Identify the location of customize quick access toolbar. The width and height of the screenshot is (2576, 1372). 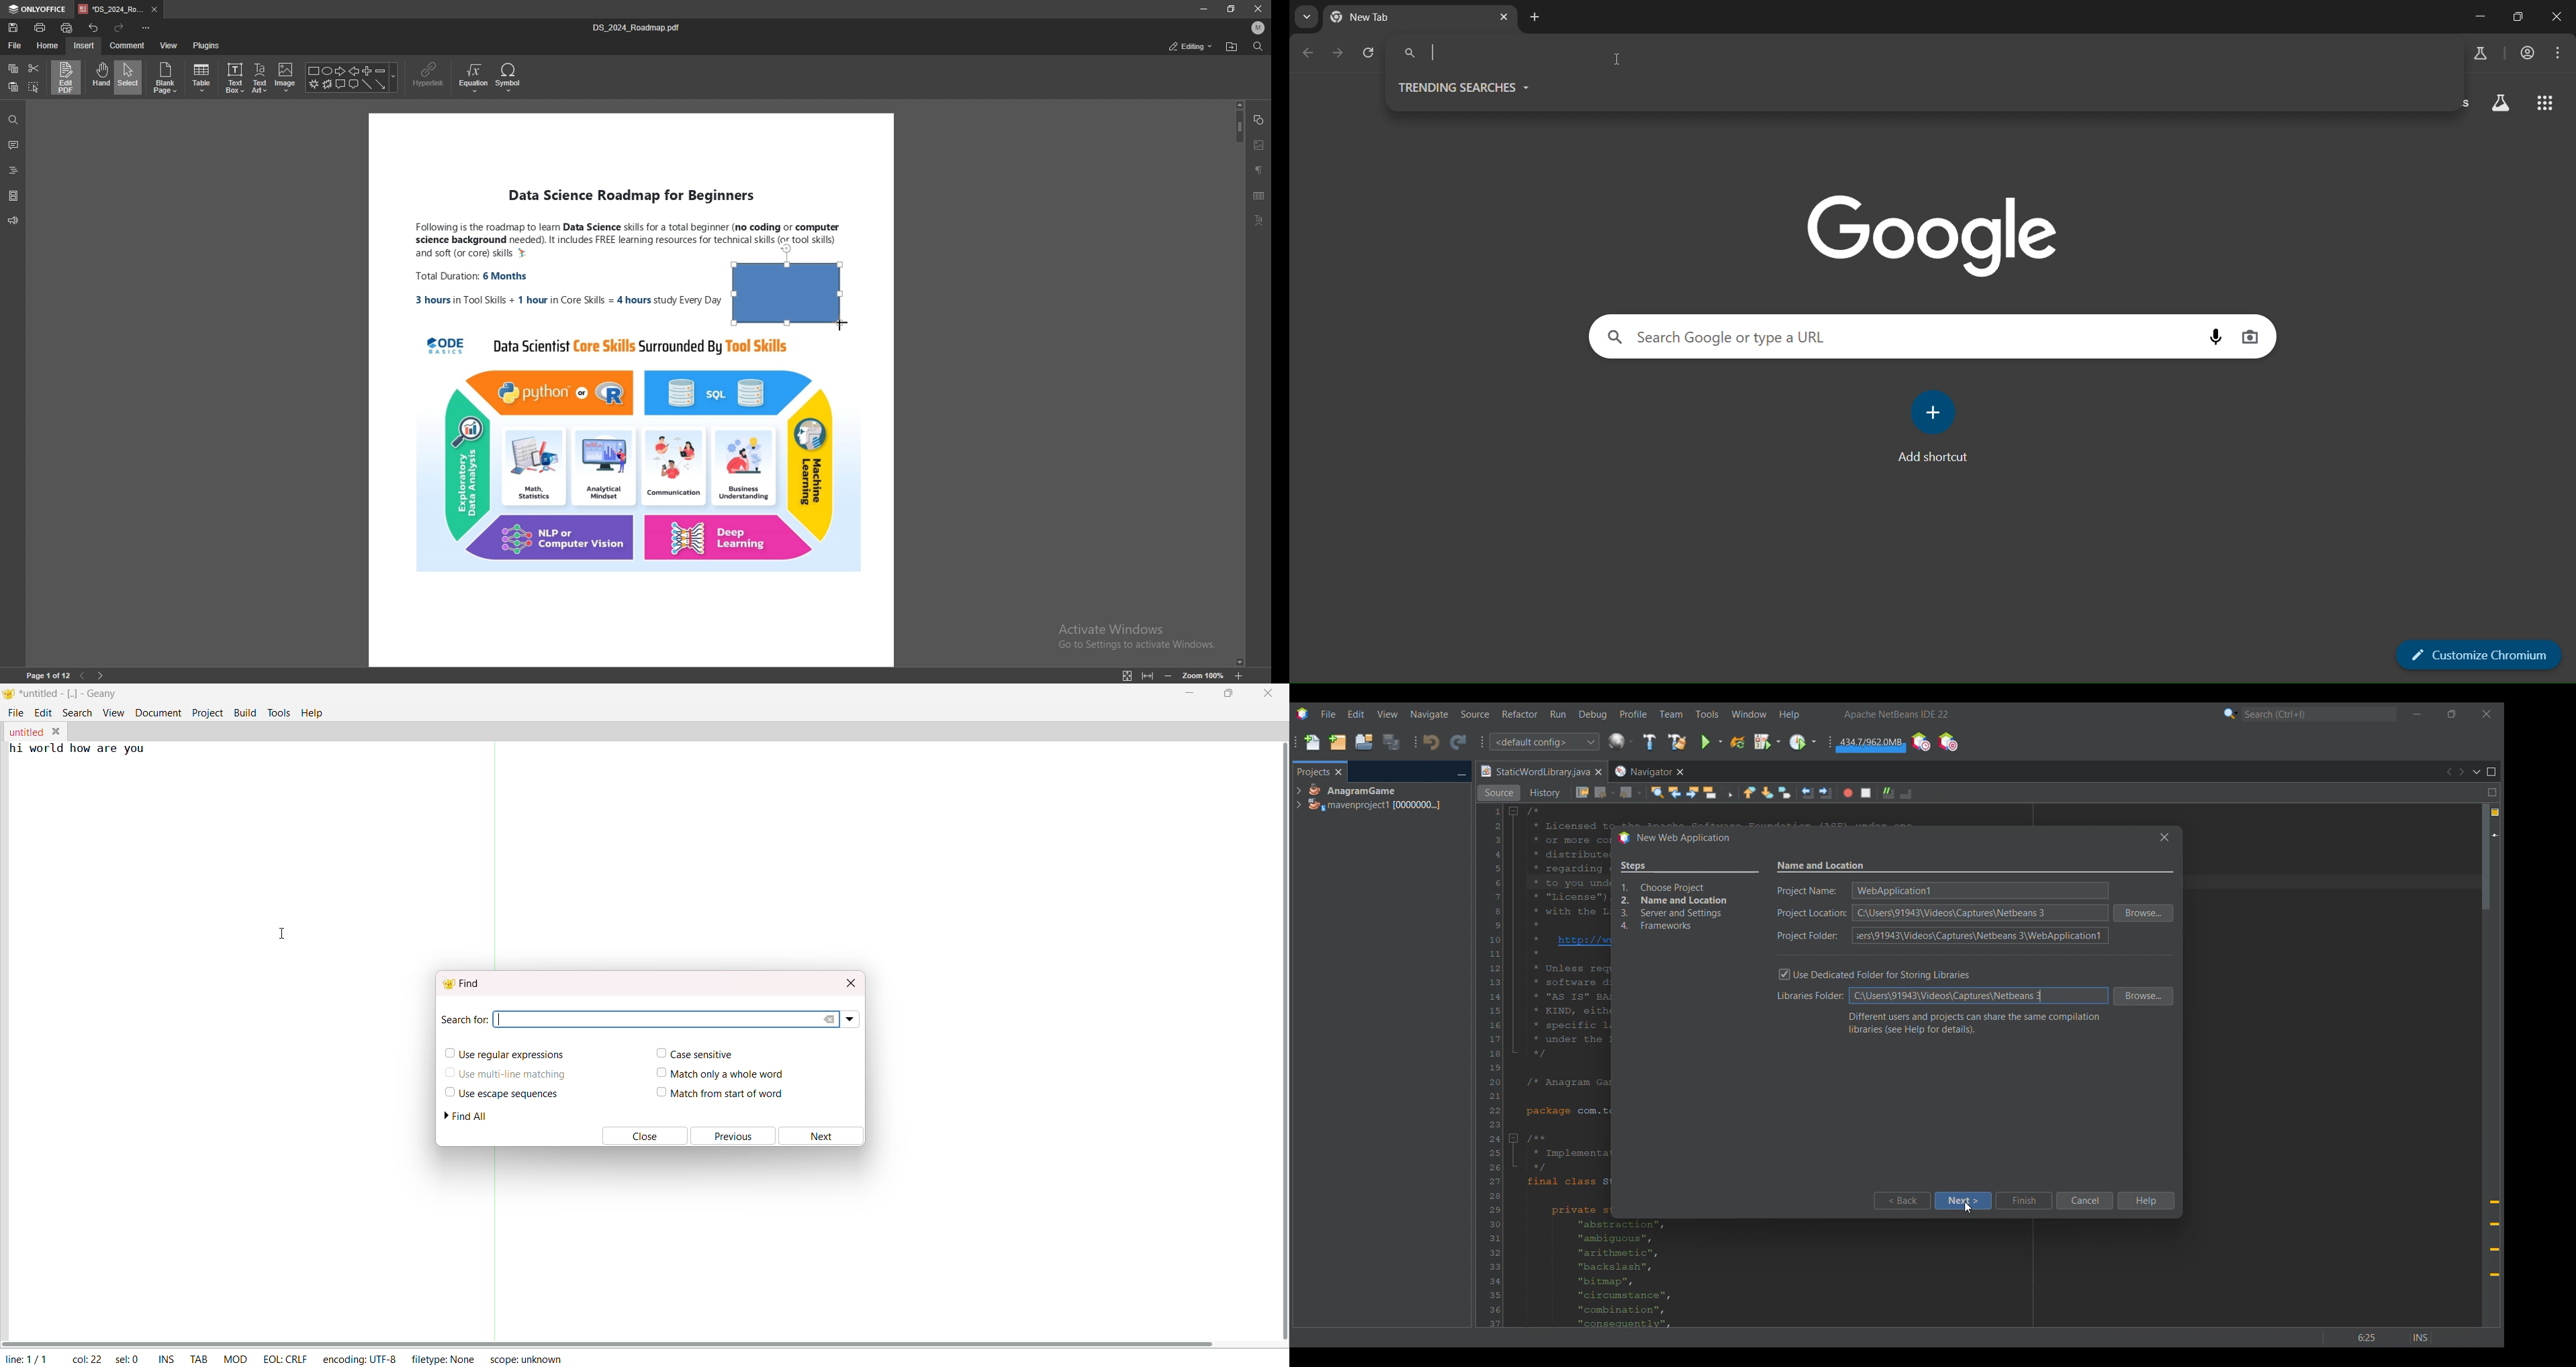
(146, 28).